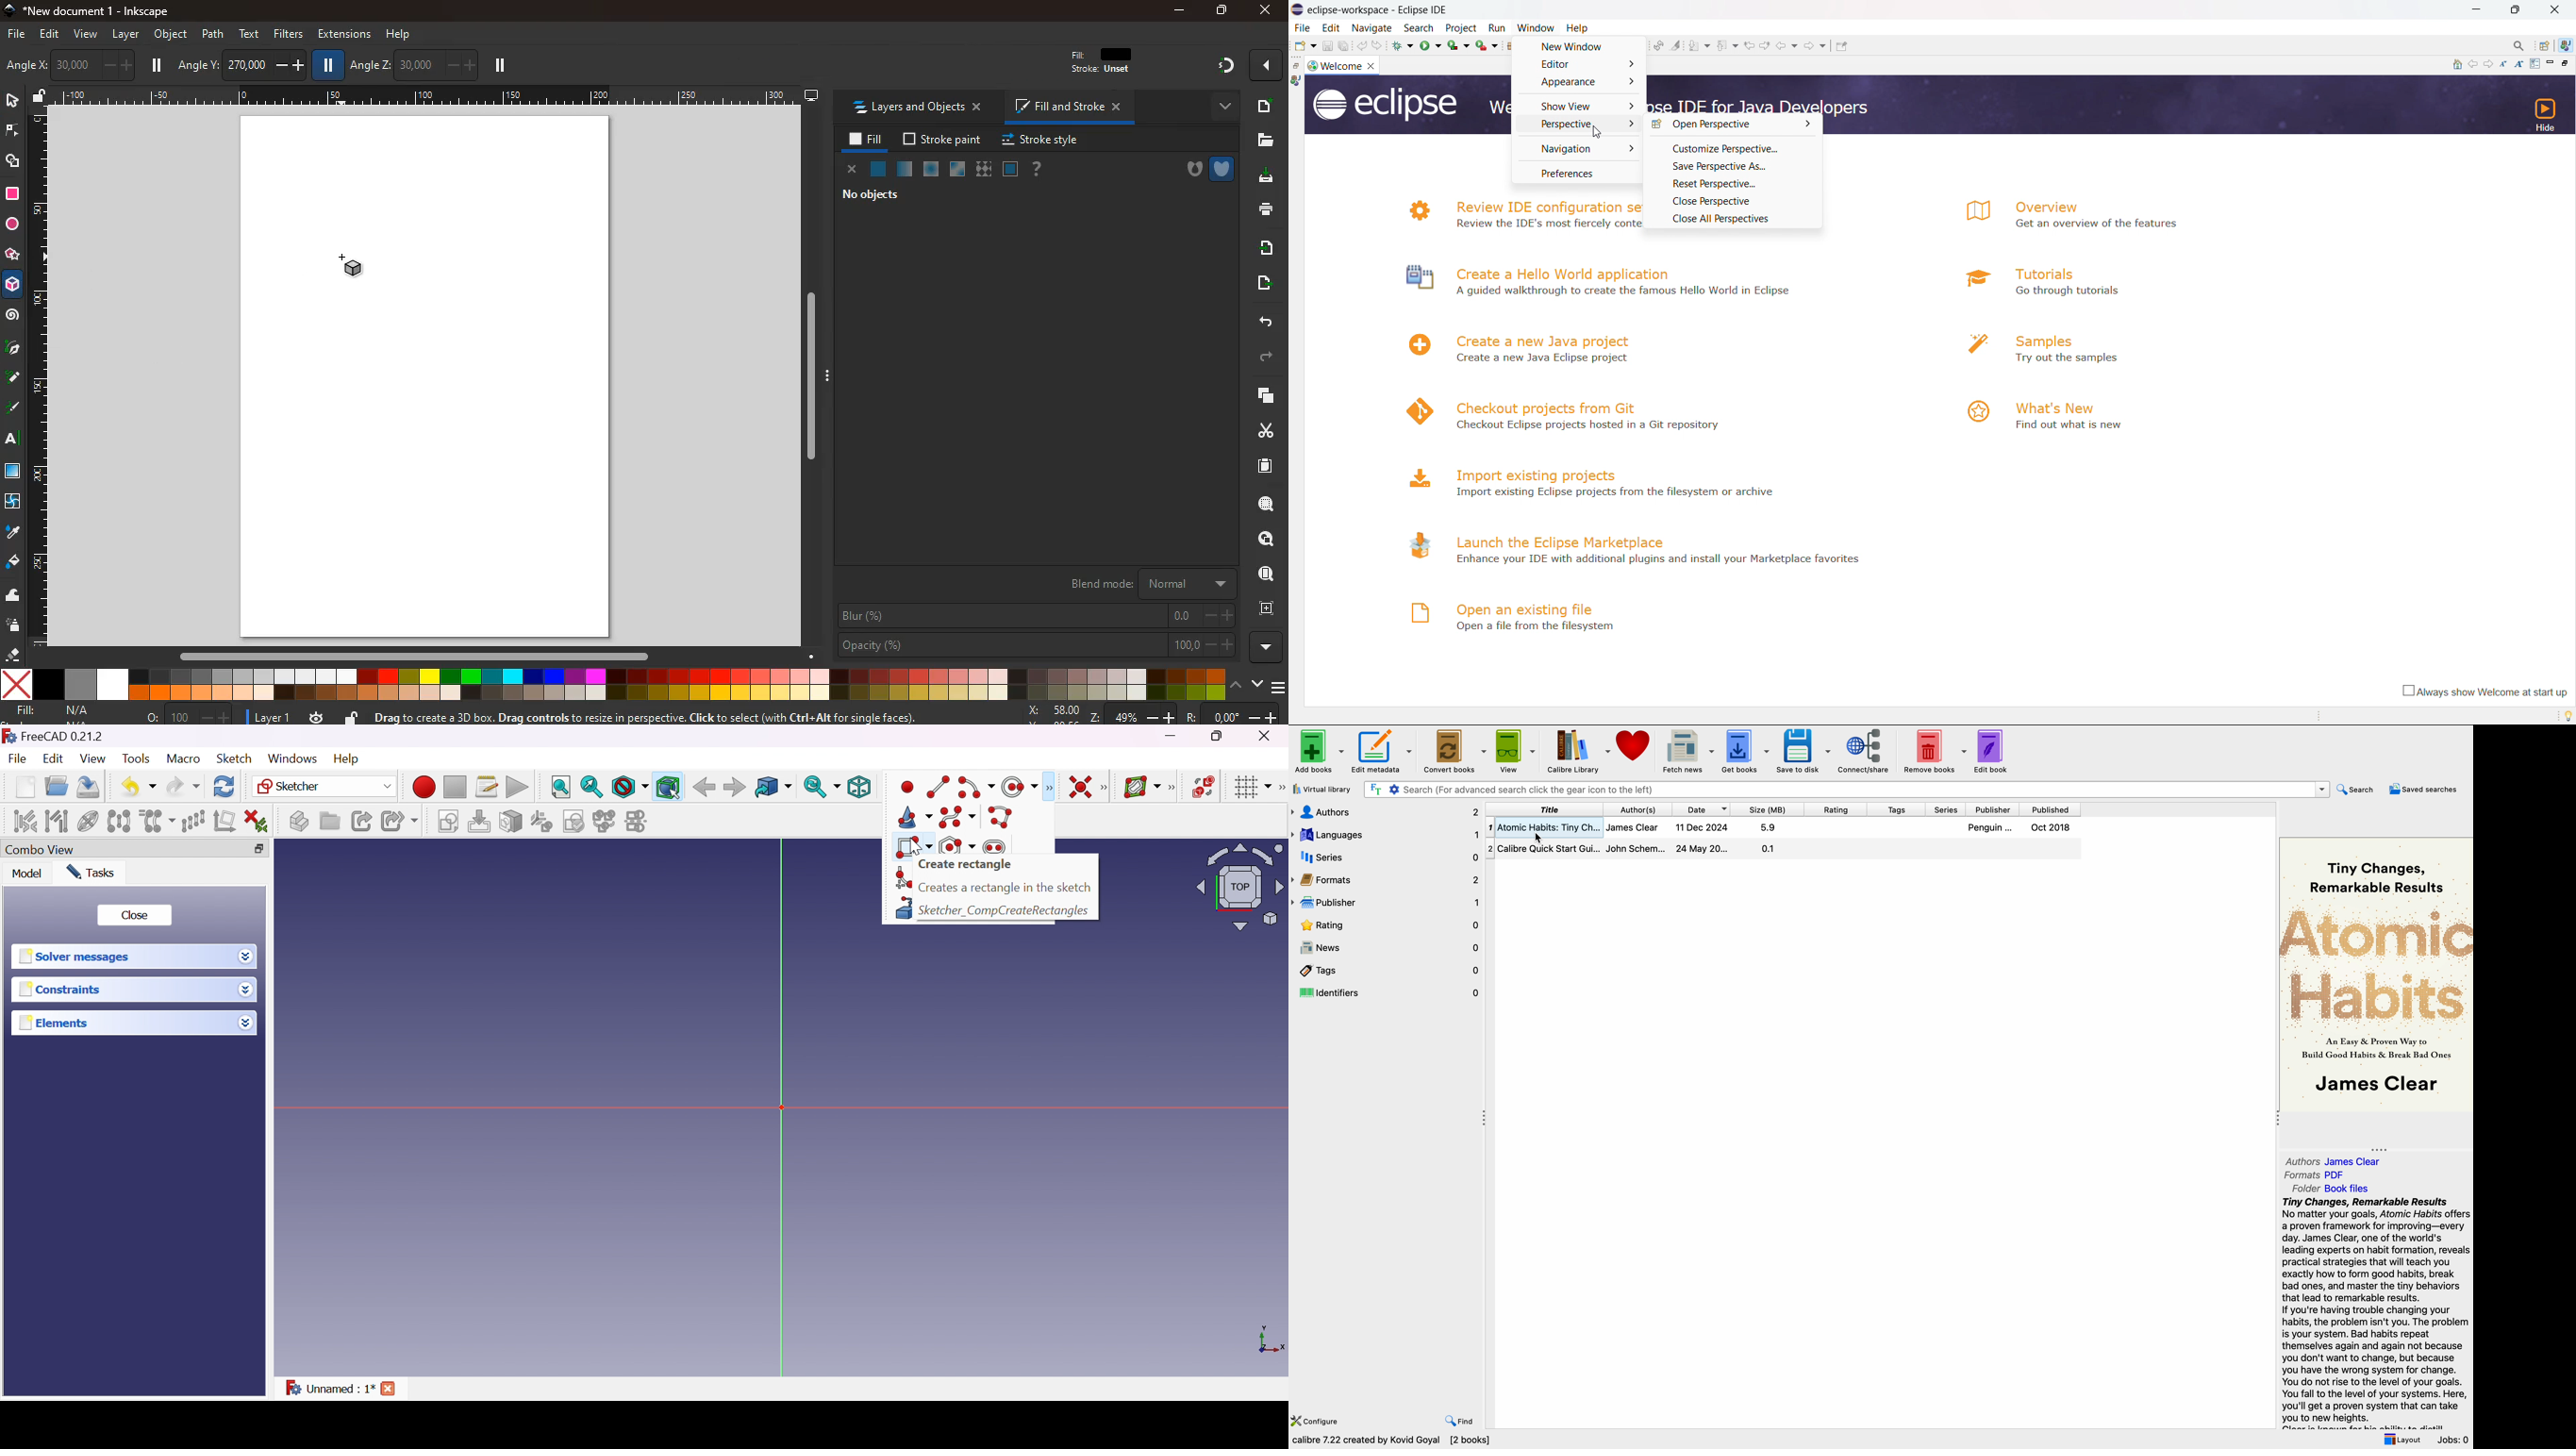  I want to click on message, so click(665, 716).